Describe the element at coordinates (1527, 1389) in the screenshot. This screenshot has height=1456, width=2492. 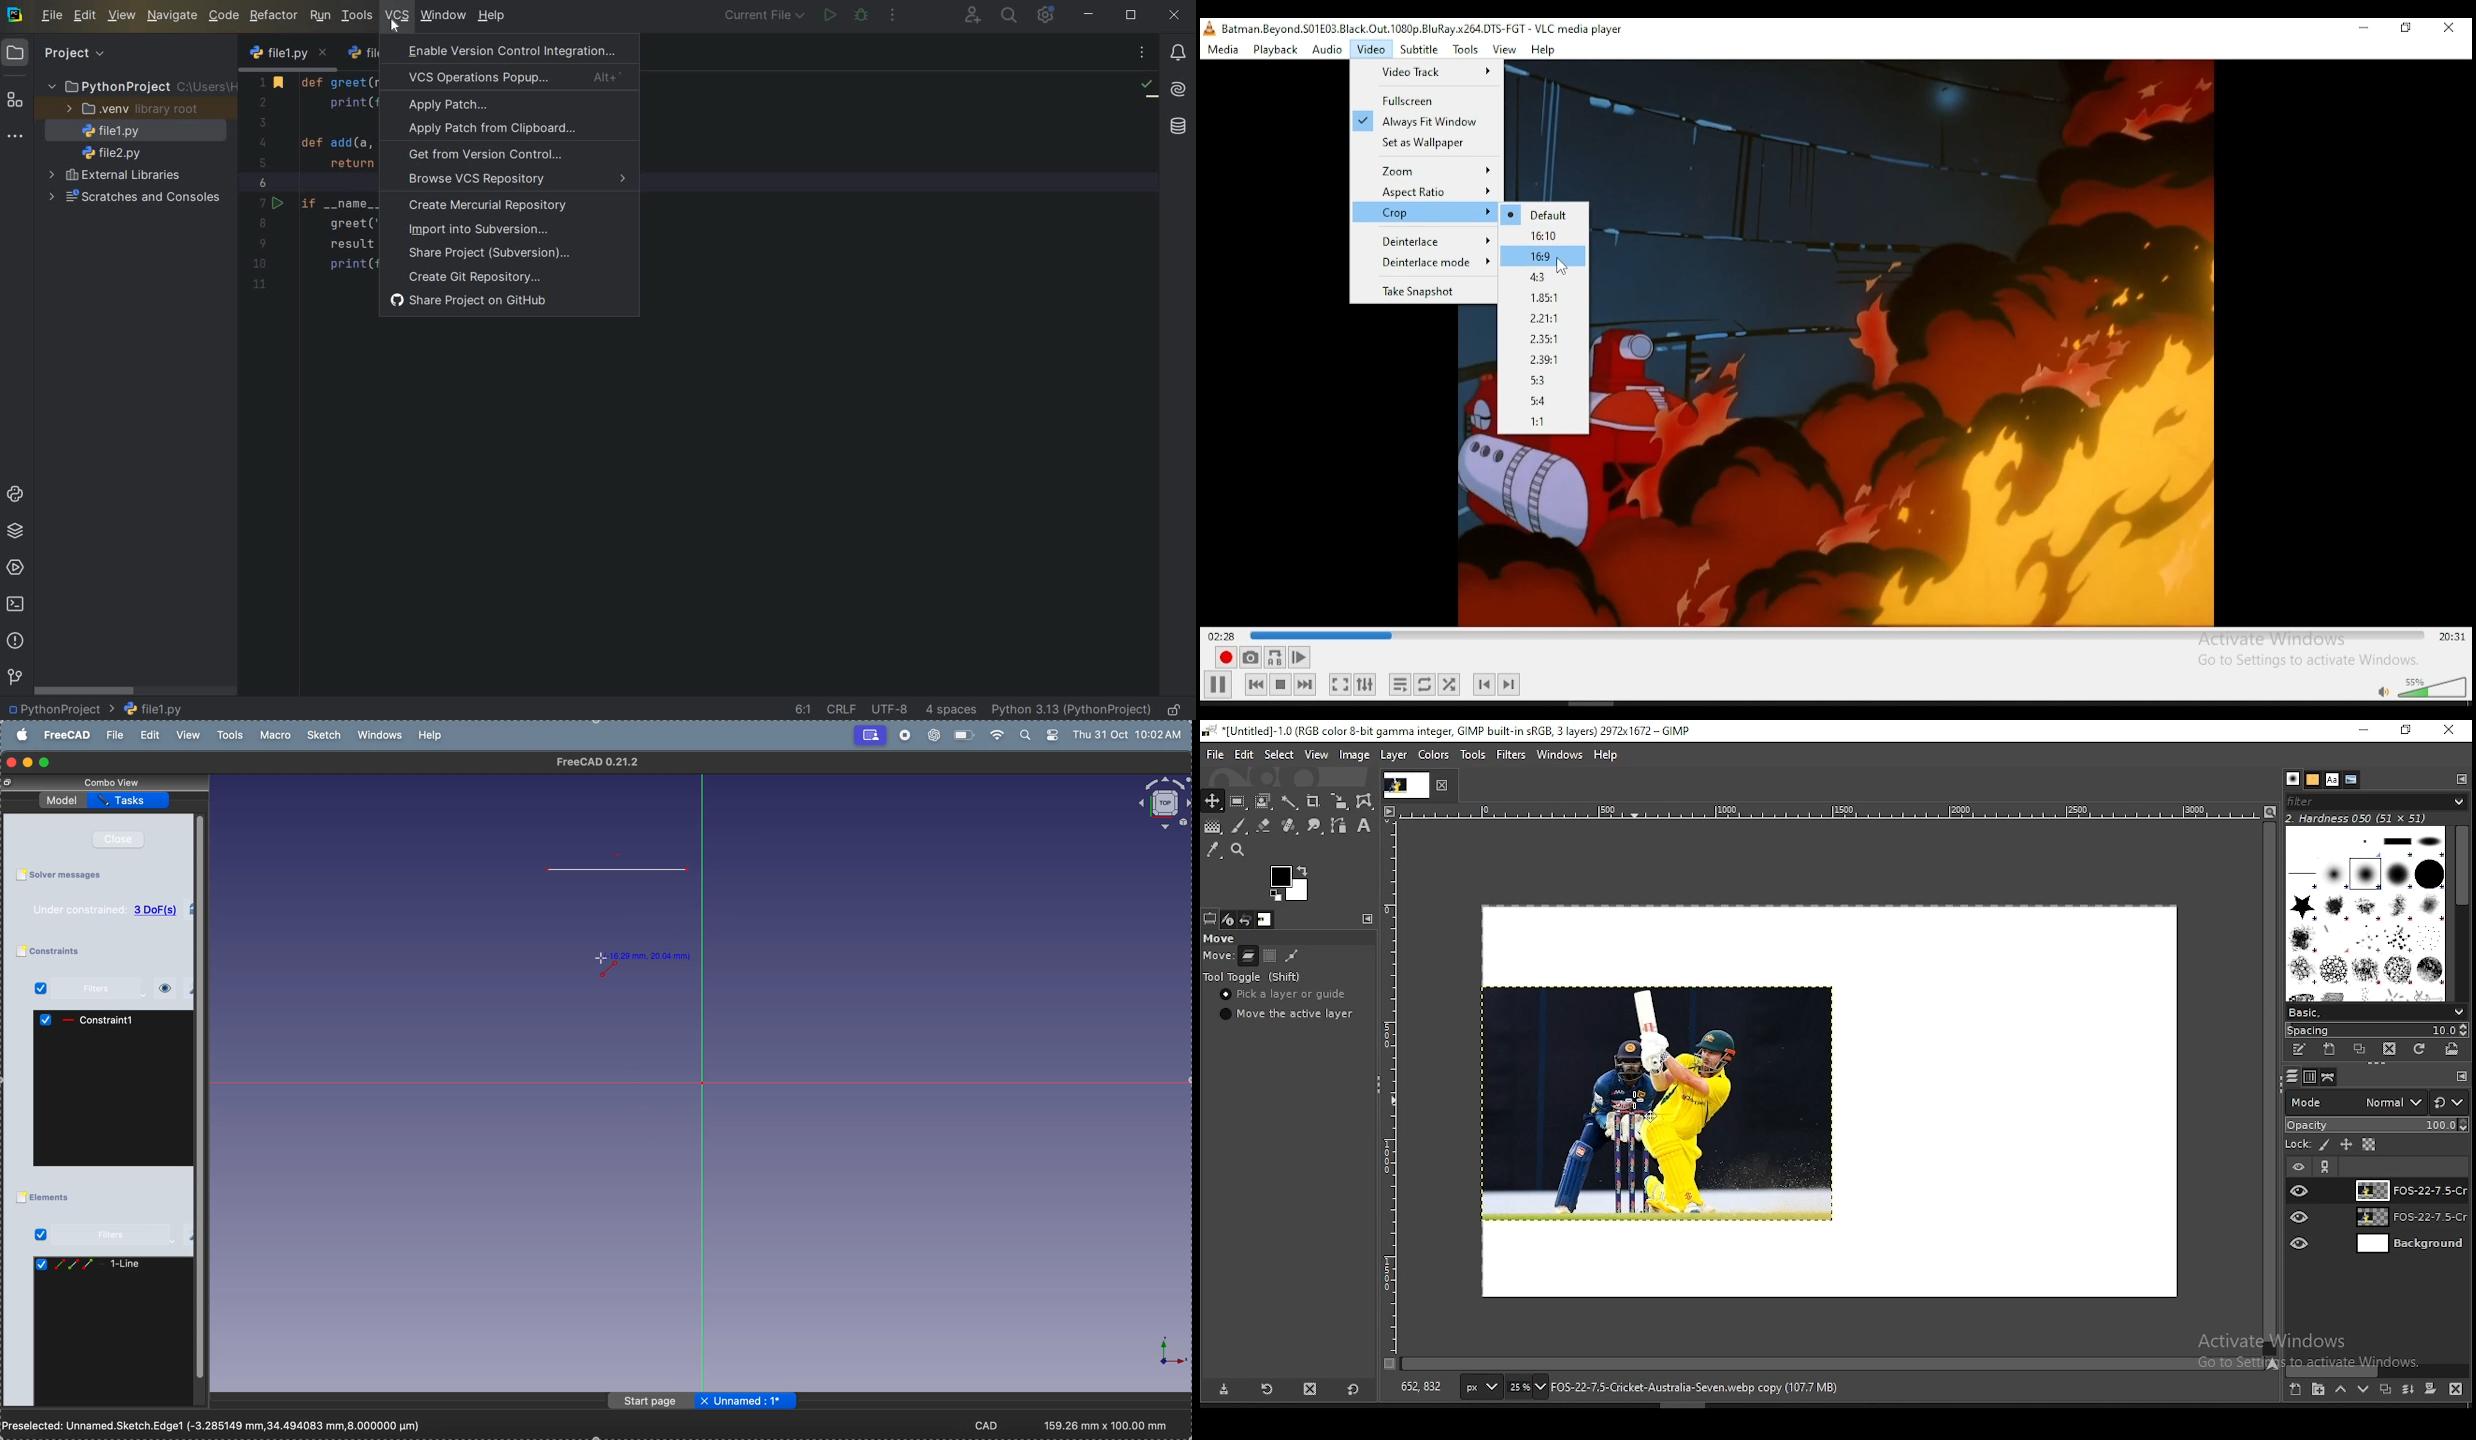
I see `zoom status` at that location.